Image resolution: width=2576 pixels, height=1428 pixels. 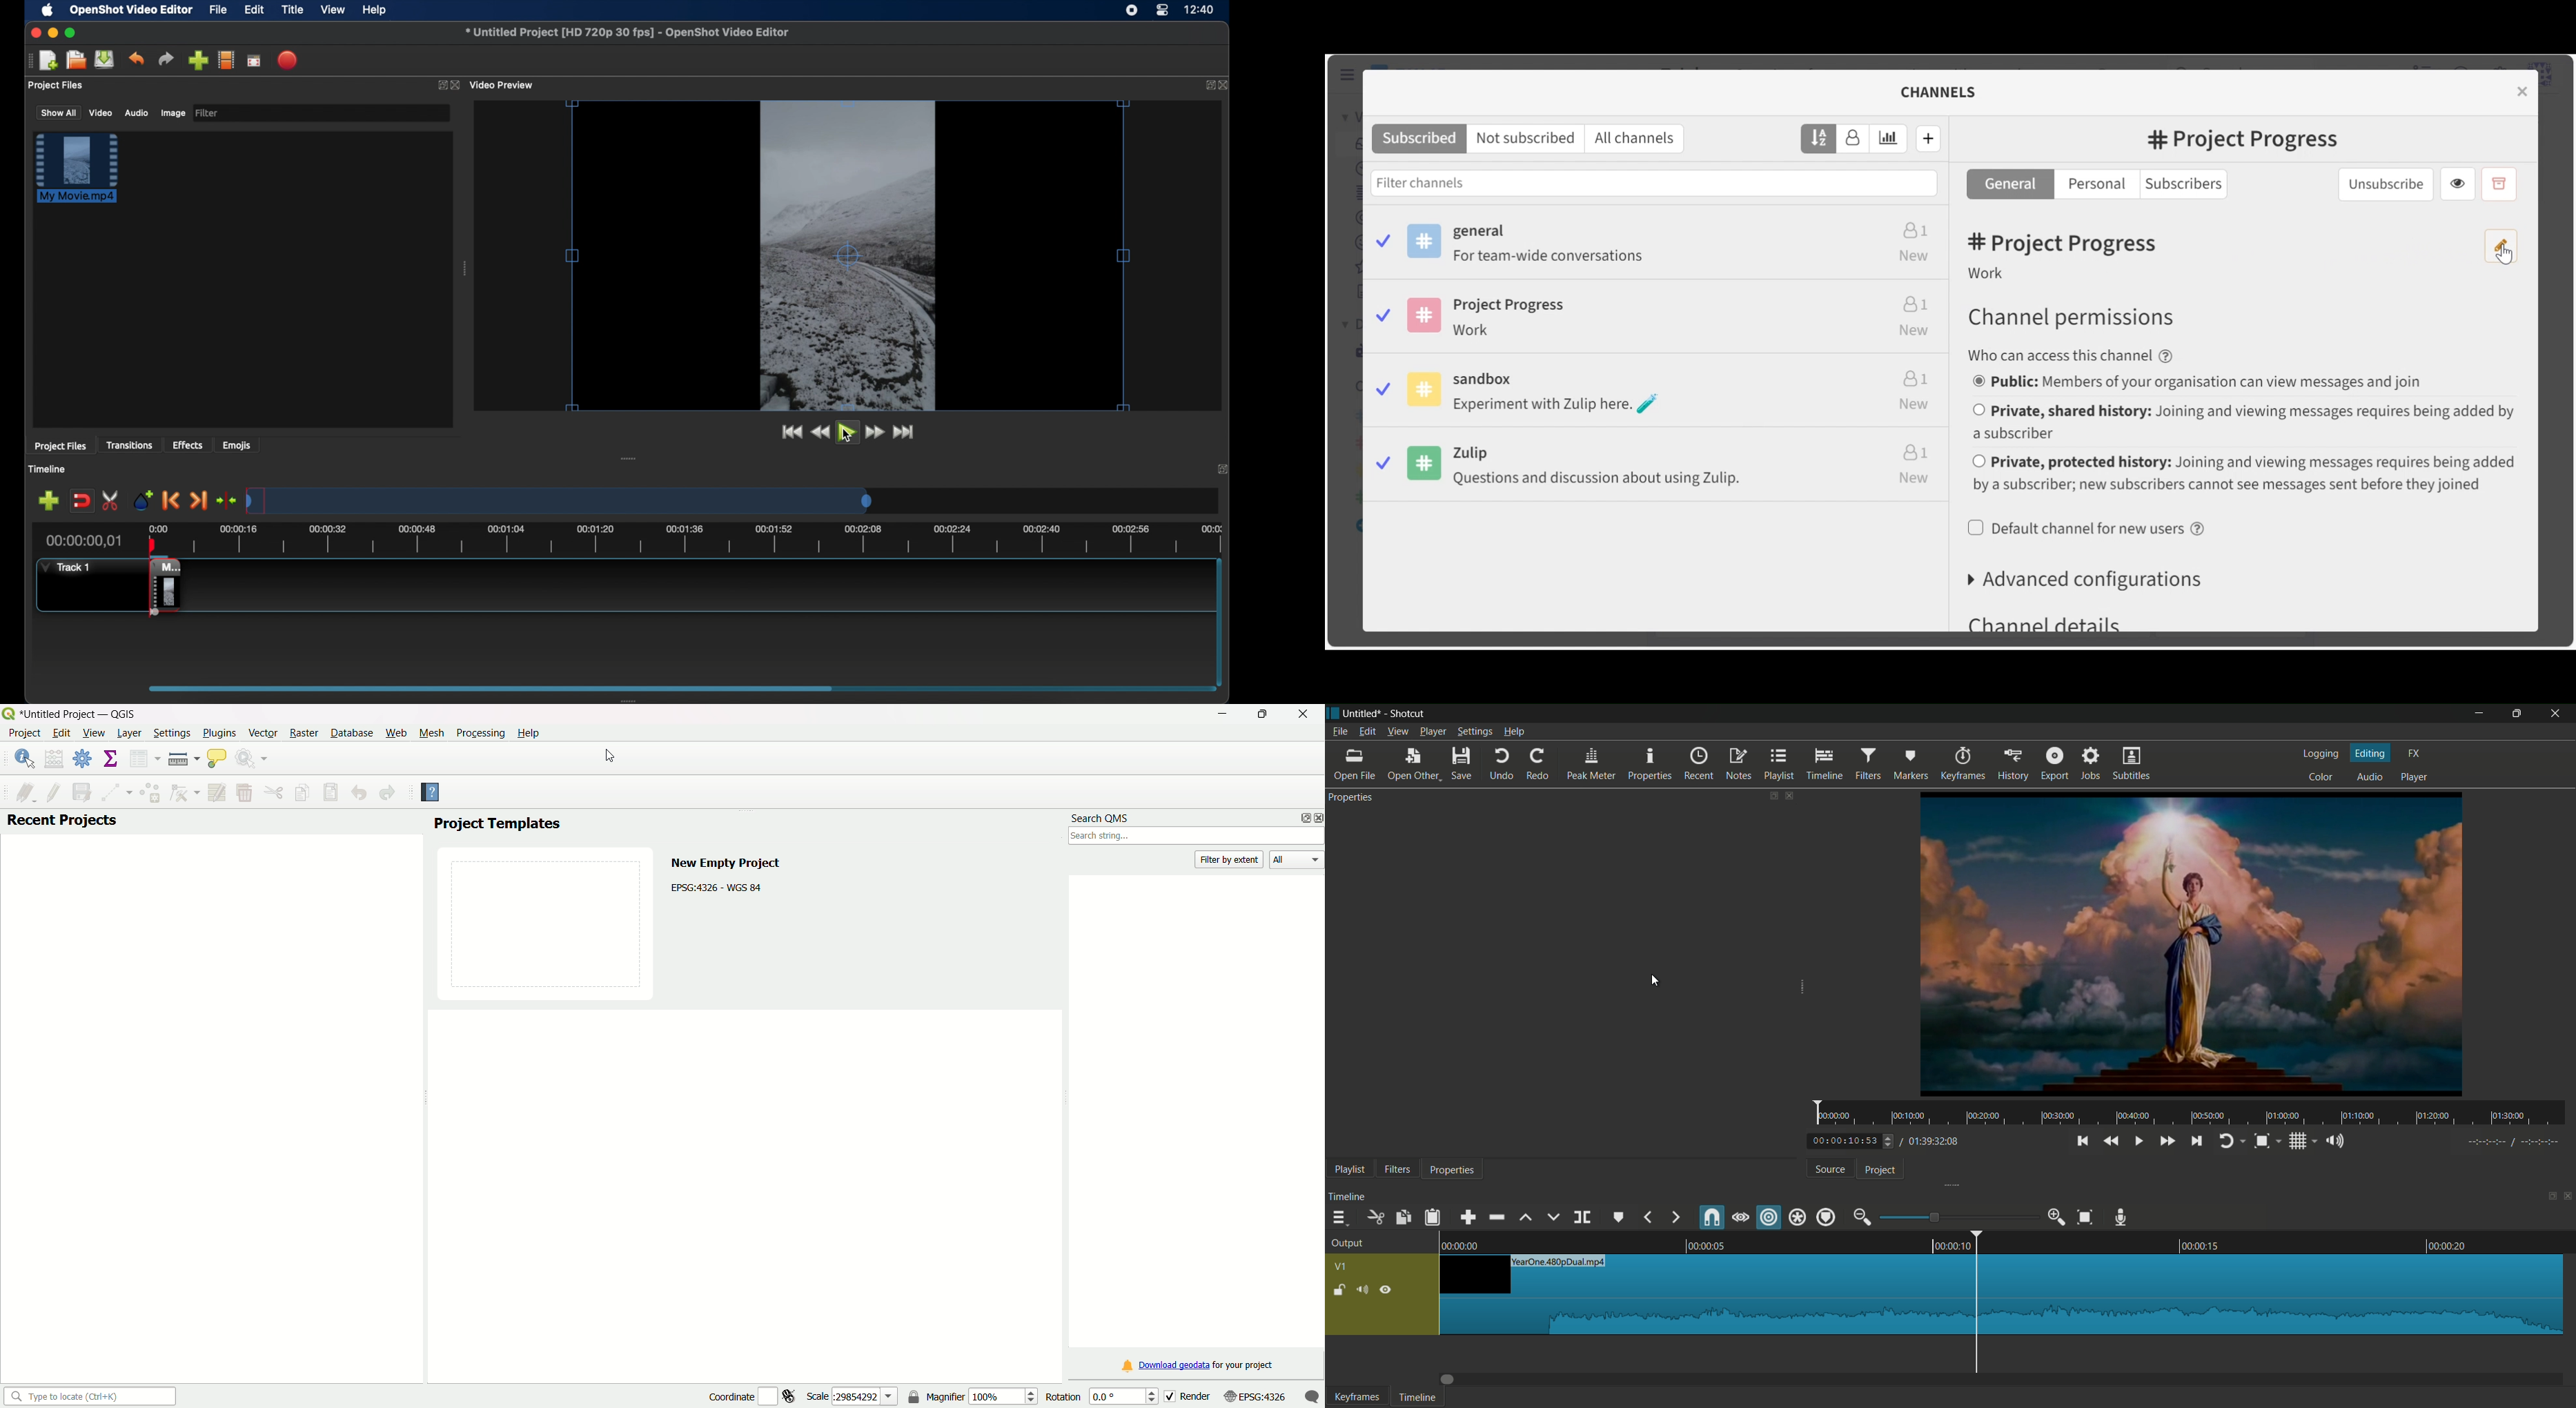 I want to click on record audio, so click(x=2122, y=1218).